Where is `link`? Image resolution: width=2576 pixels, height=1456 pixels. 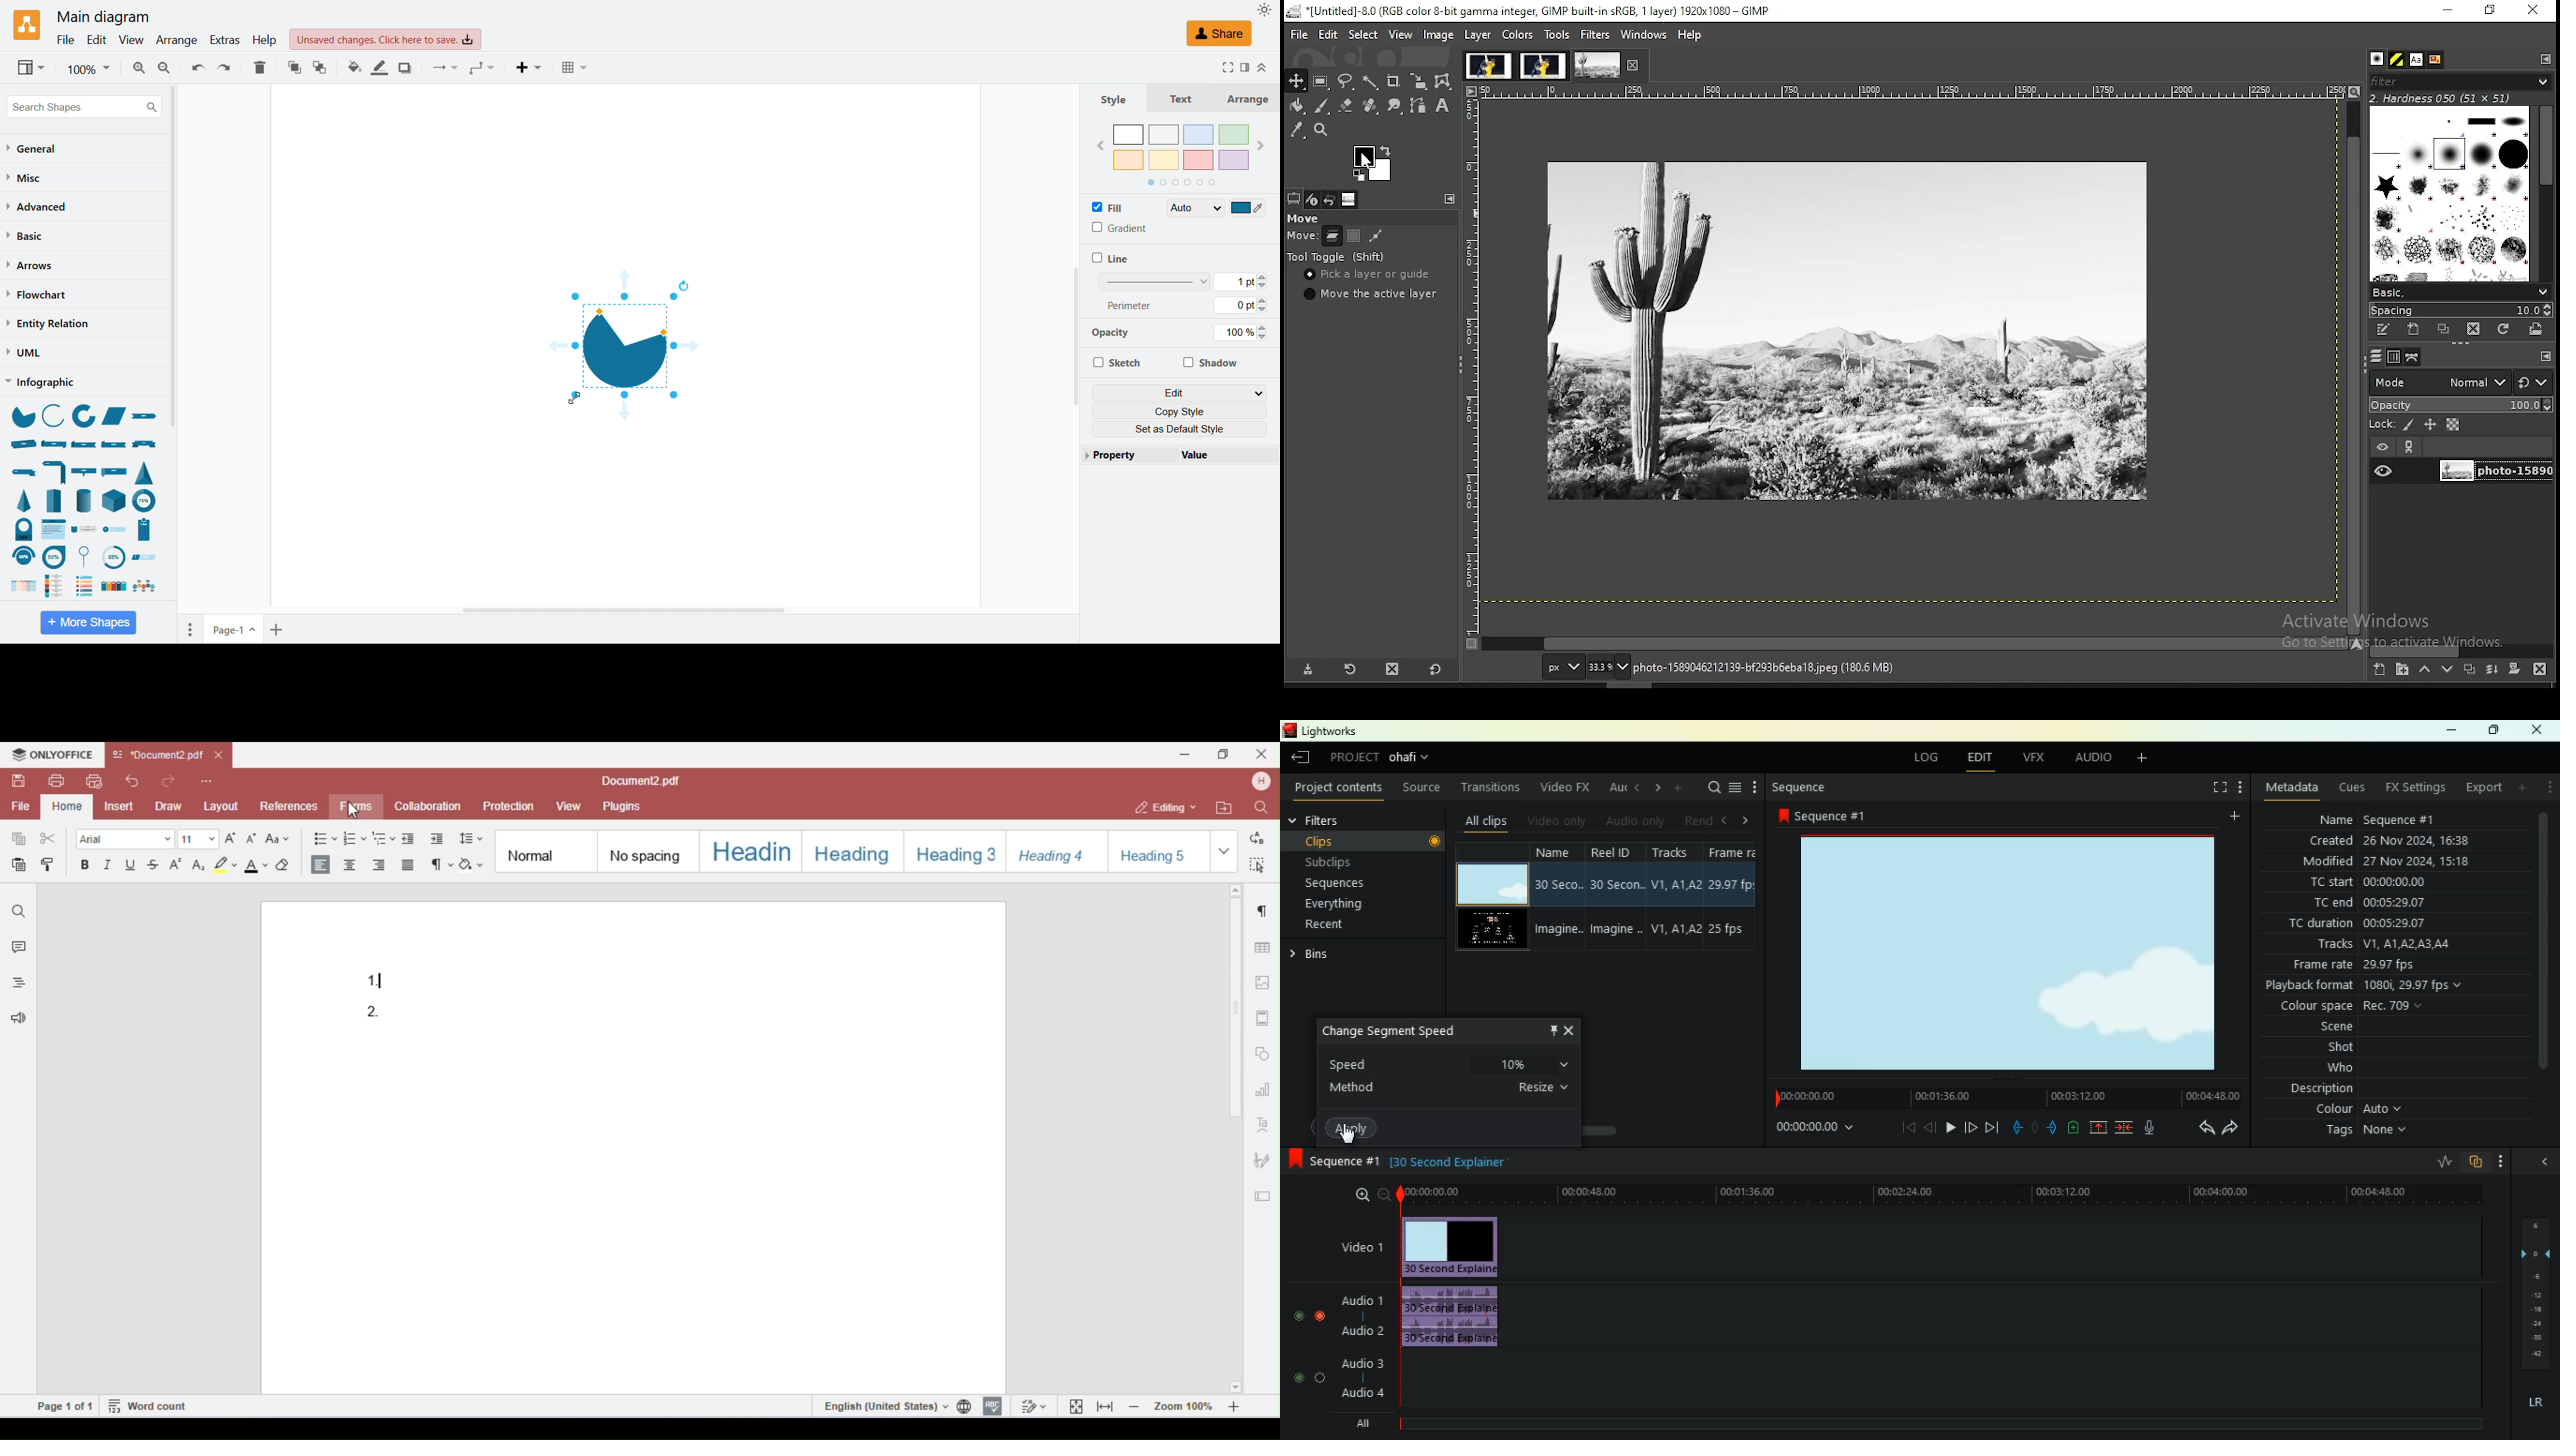
link is located at coordinates (2411, 447).